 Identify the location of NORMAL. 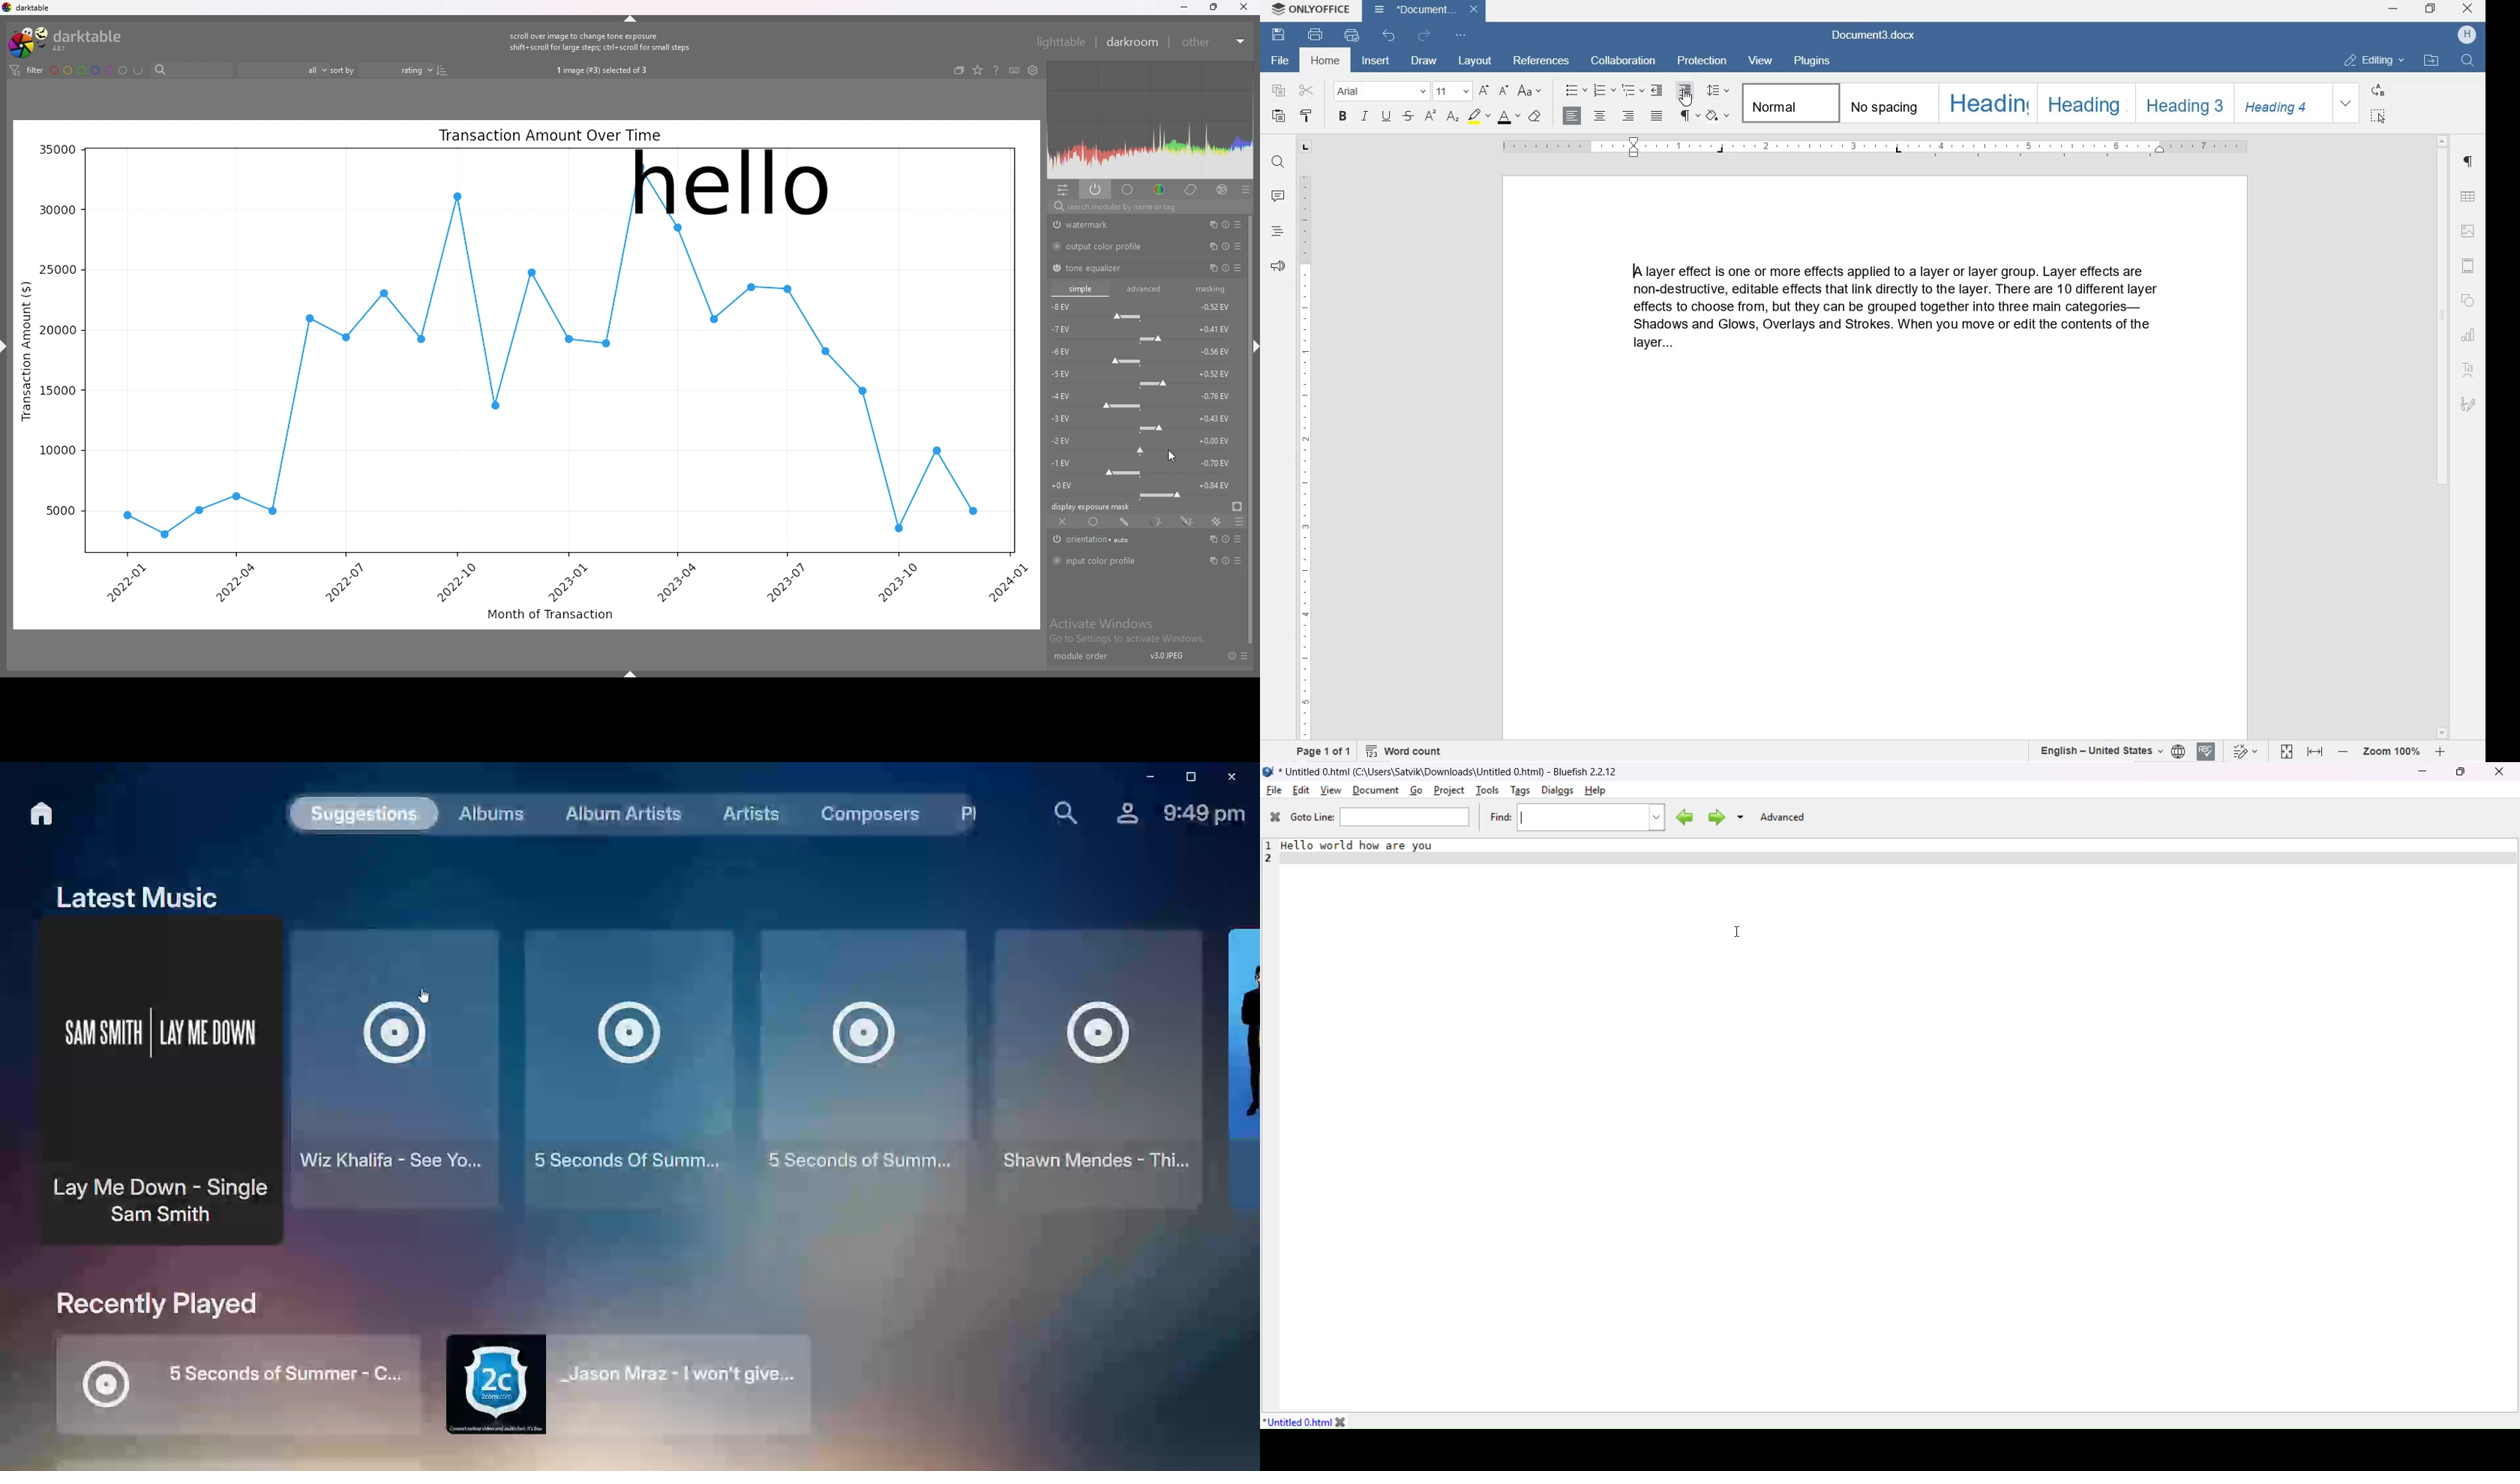
(1789, 103).